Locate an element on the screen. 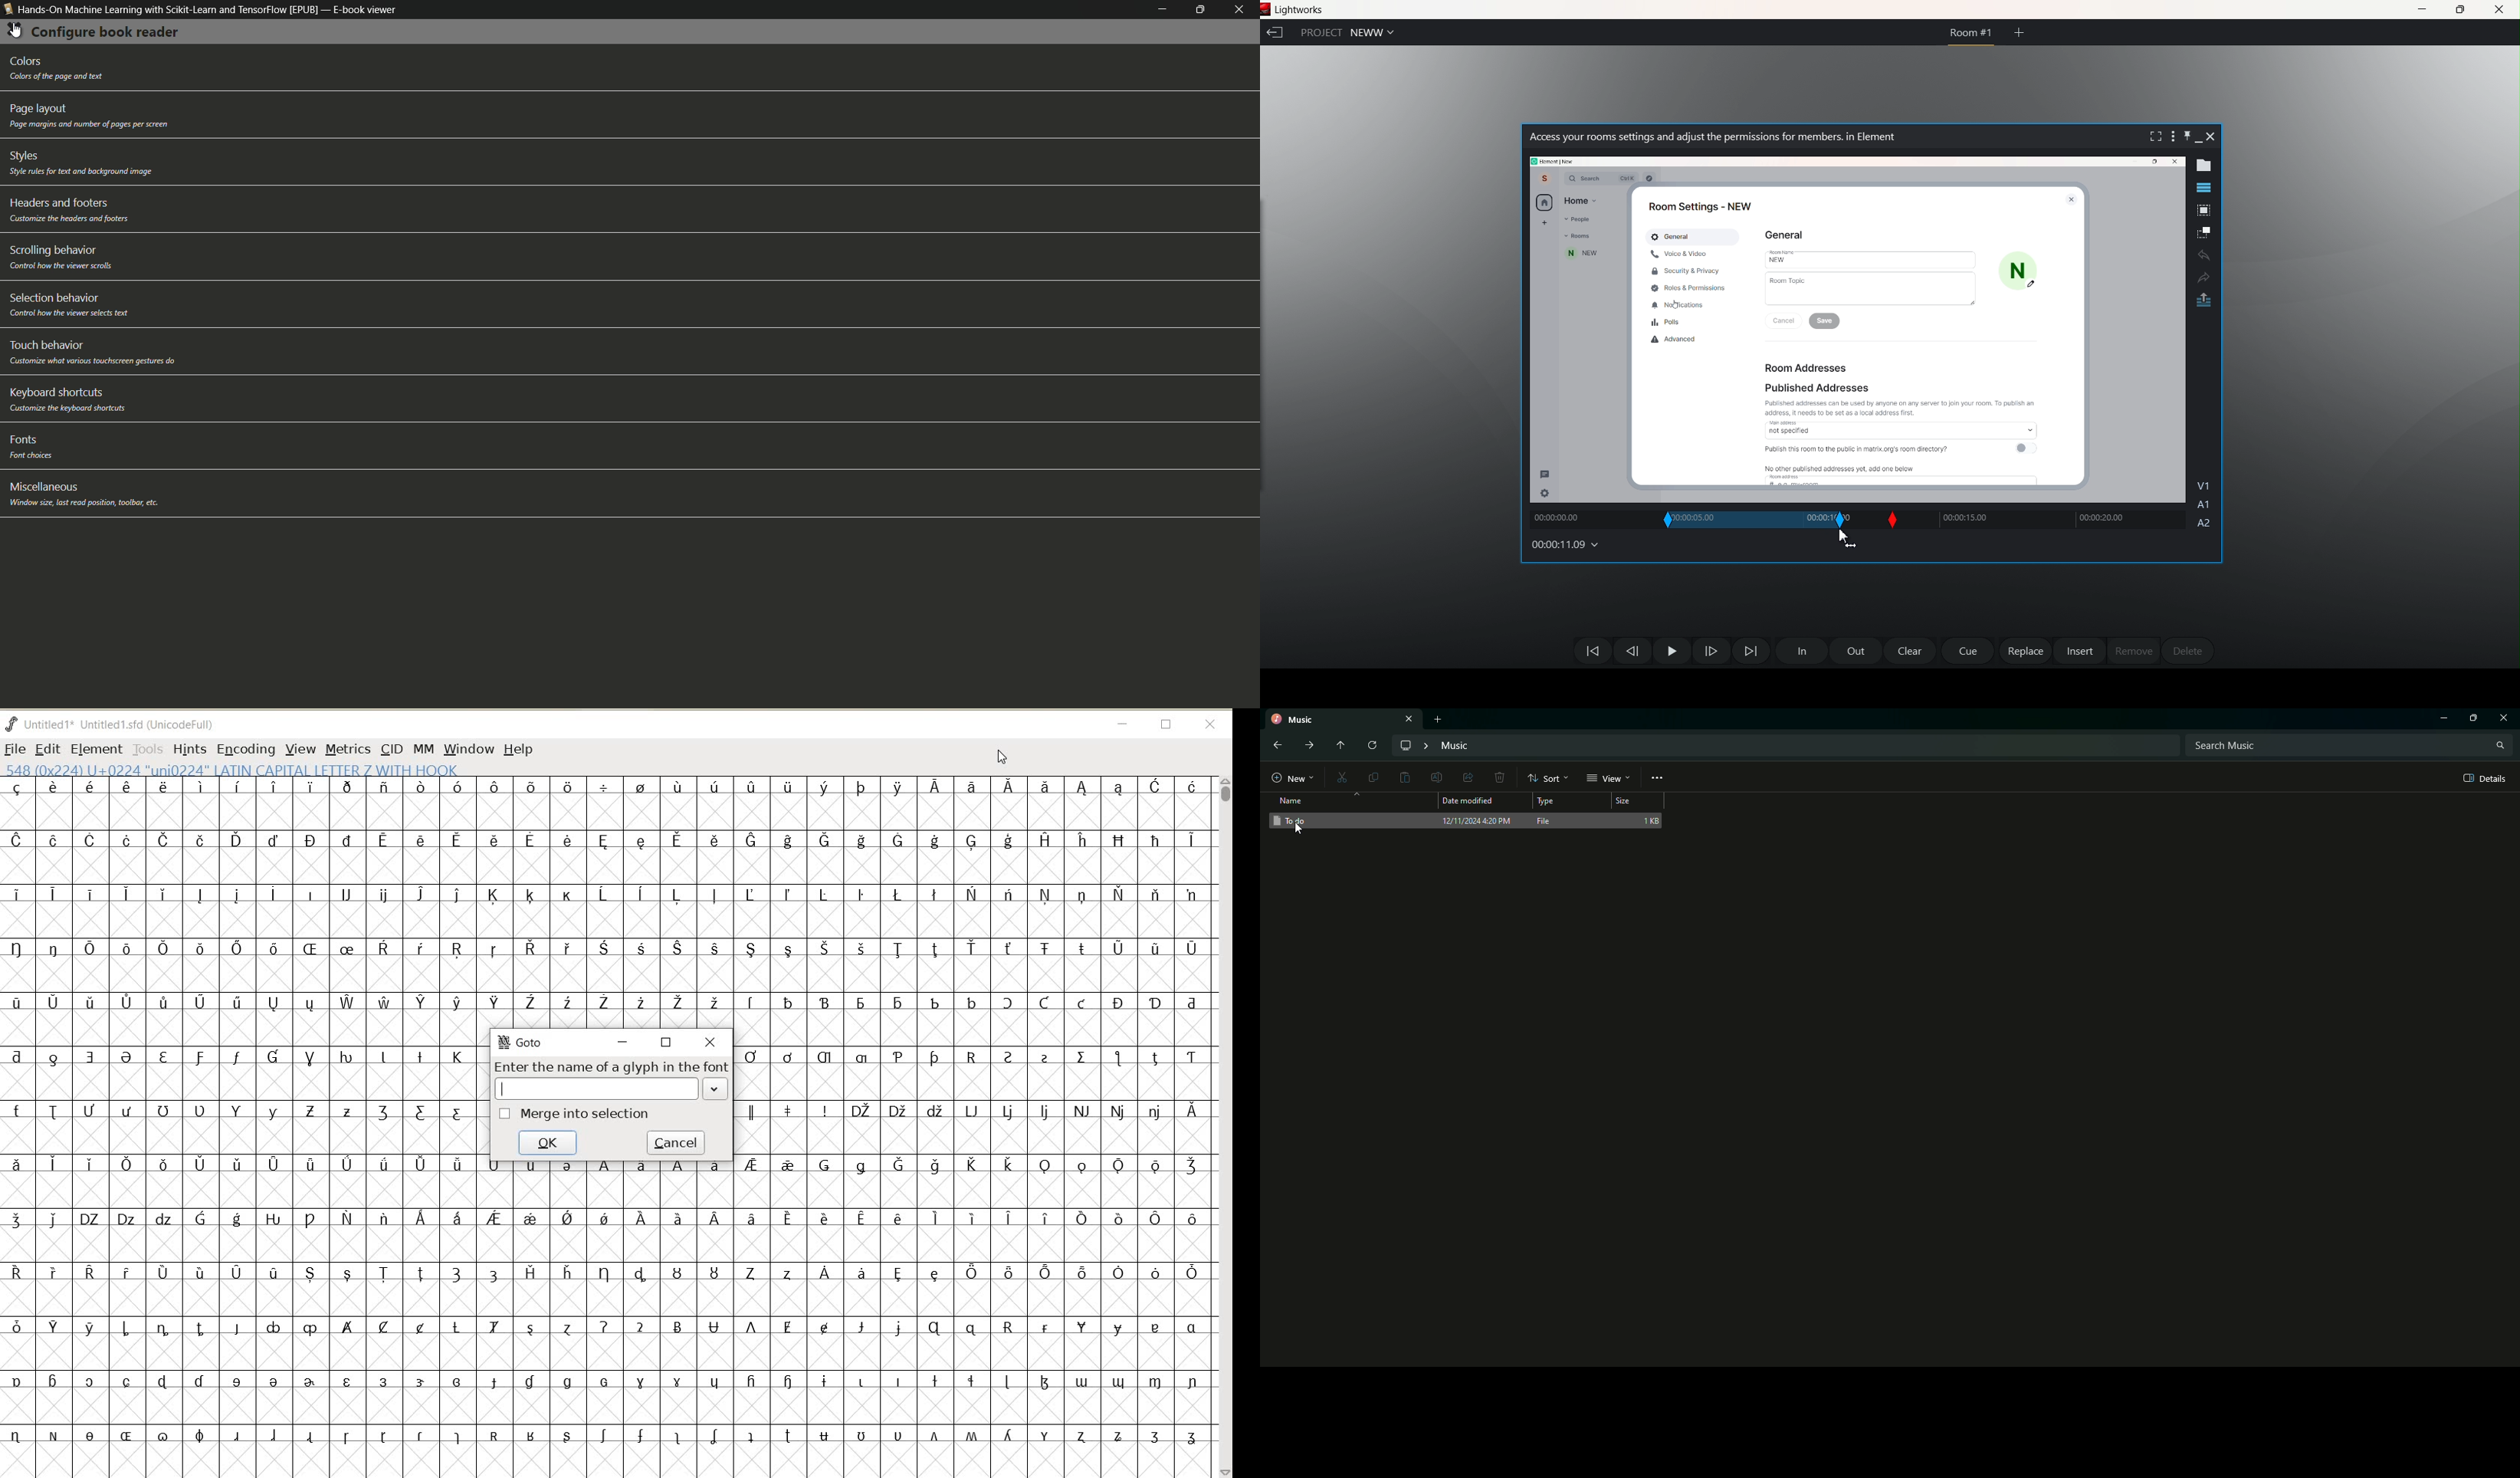 This screenshot has width=2520, height=1484. create new room is located at coordinates (2019, 31).